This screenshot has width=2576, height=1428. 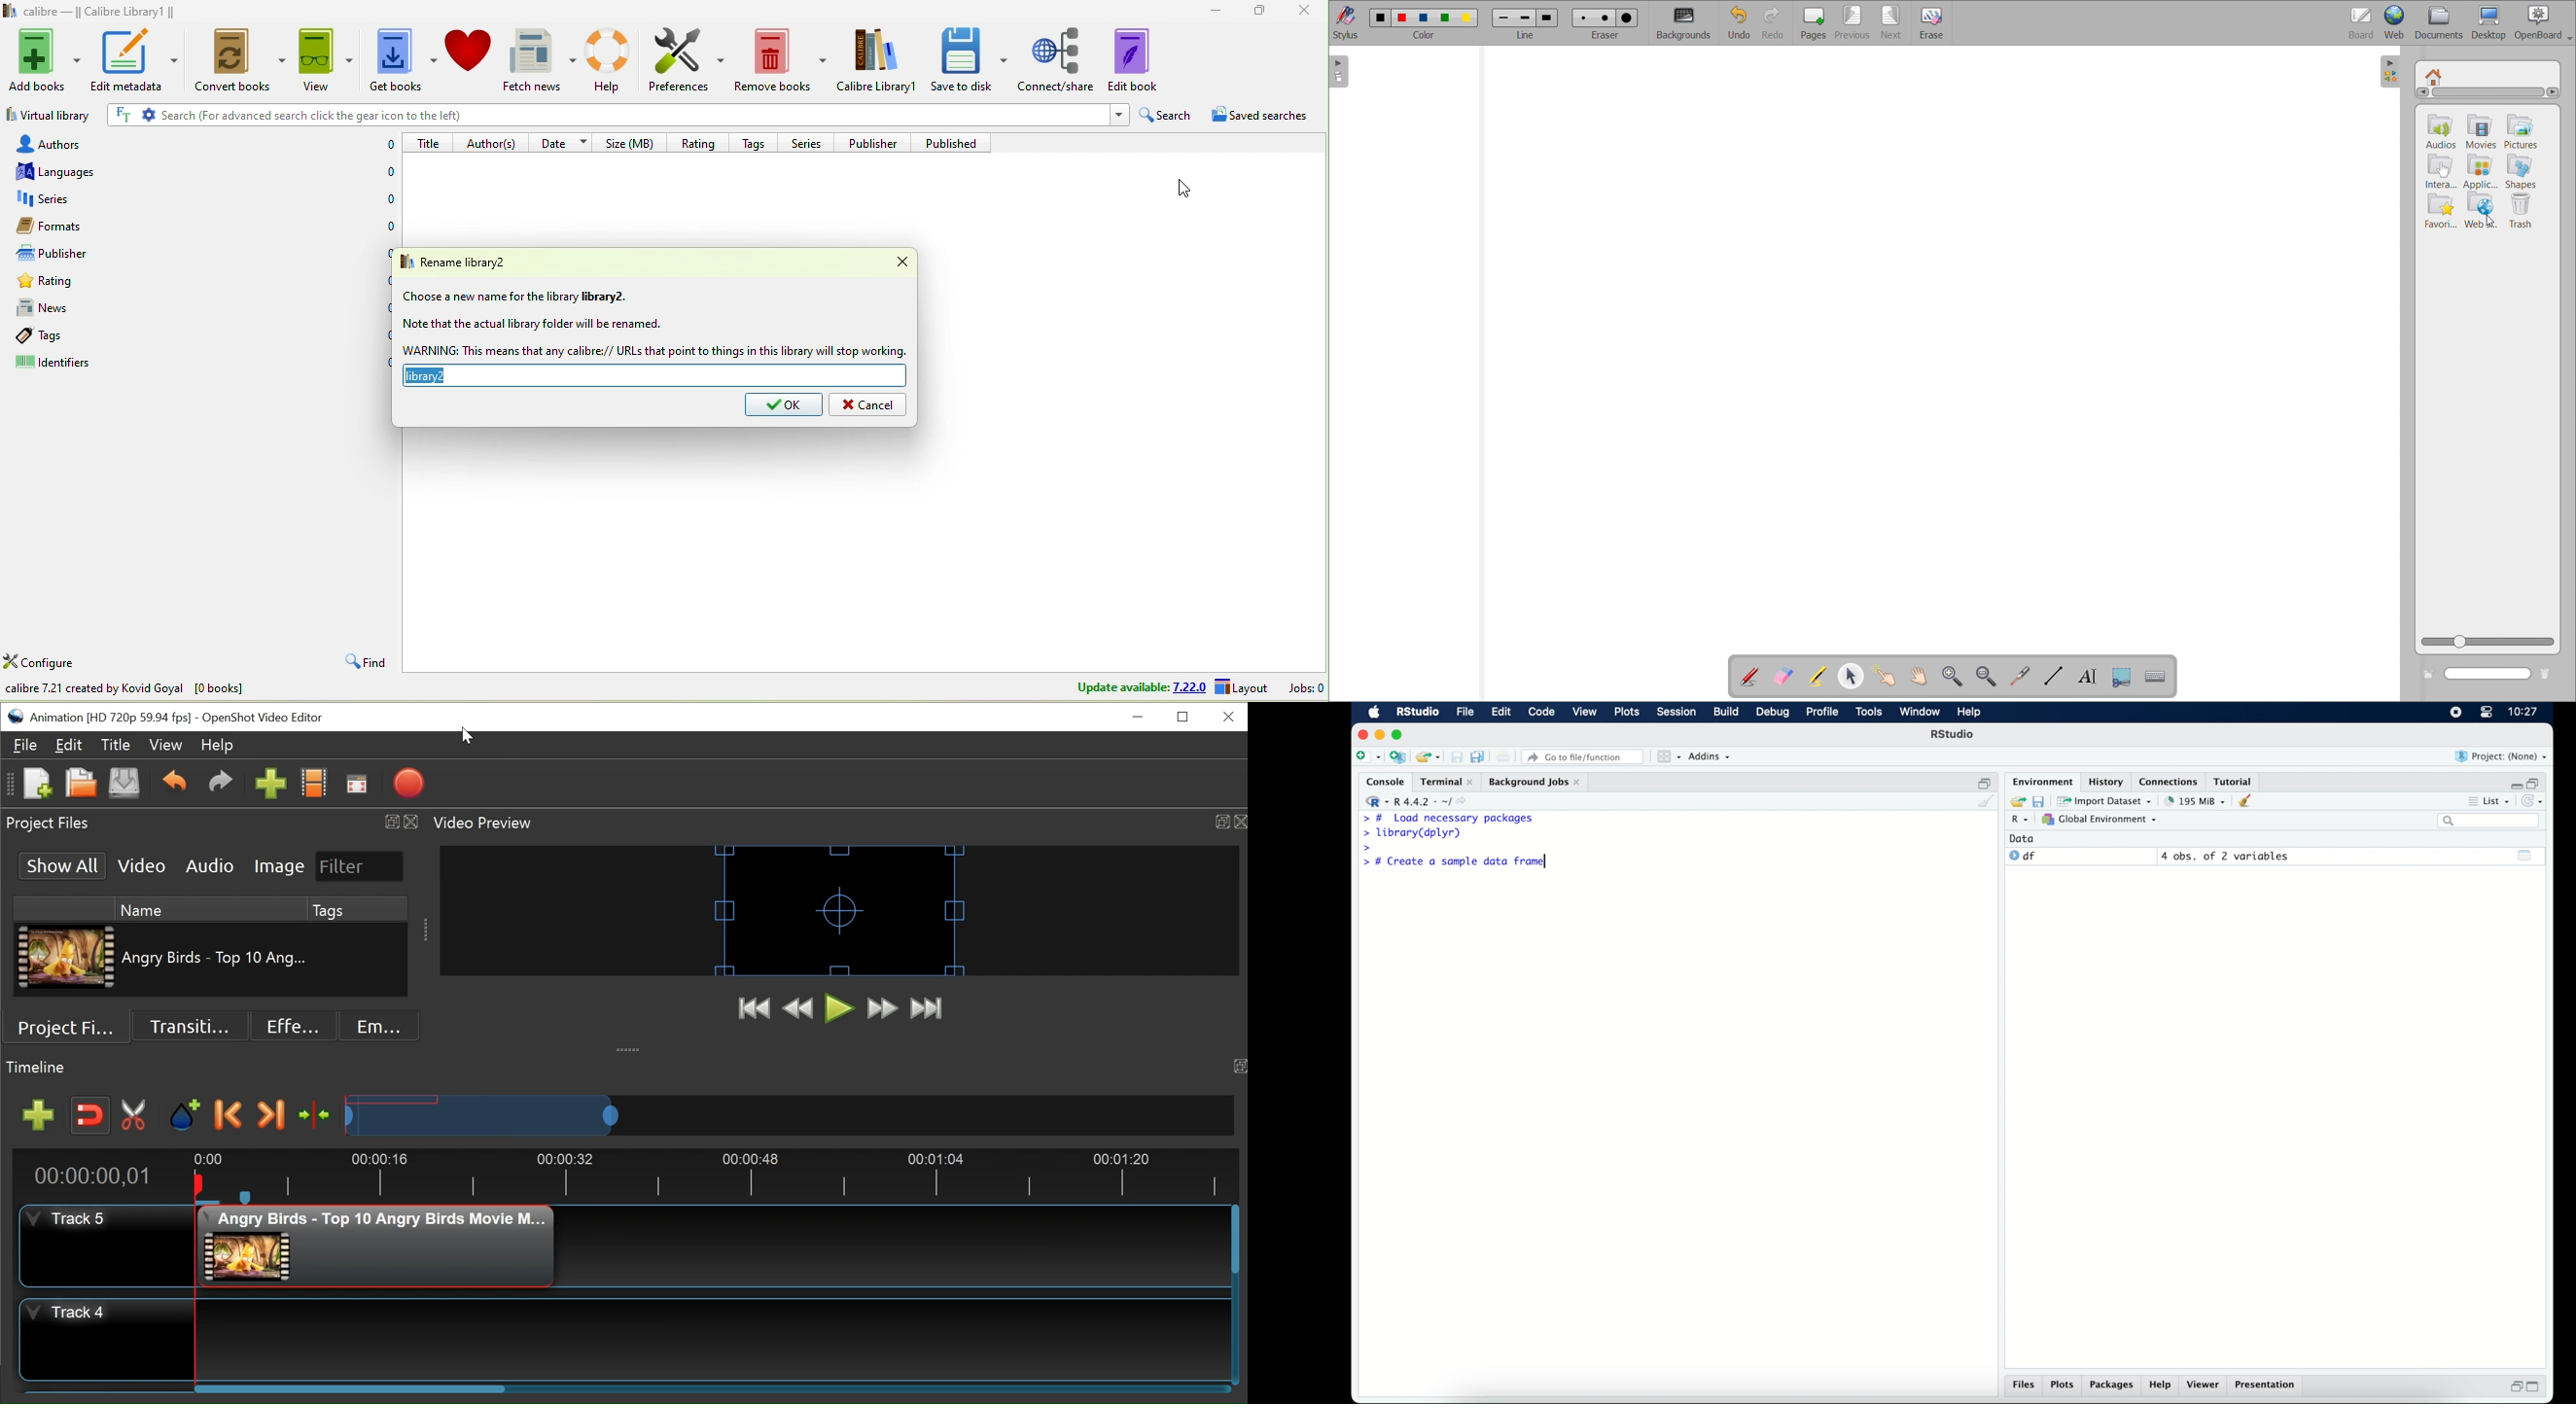 What do you see at coordinates (2487, 643) in the screenshot?
I see `zoom view slider` at bounding box center [2487, 643].